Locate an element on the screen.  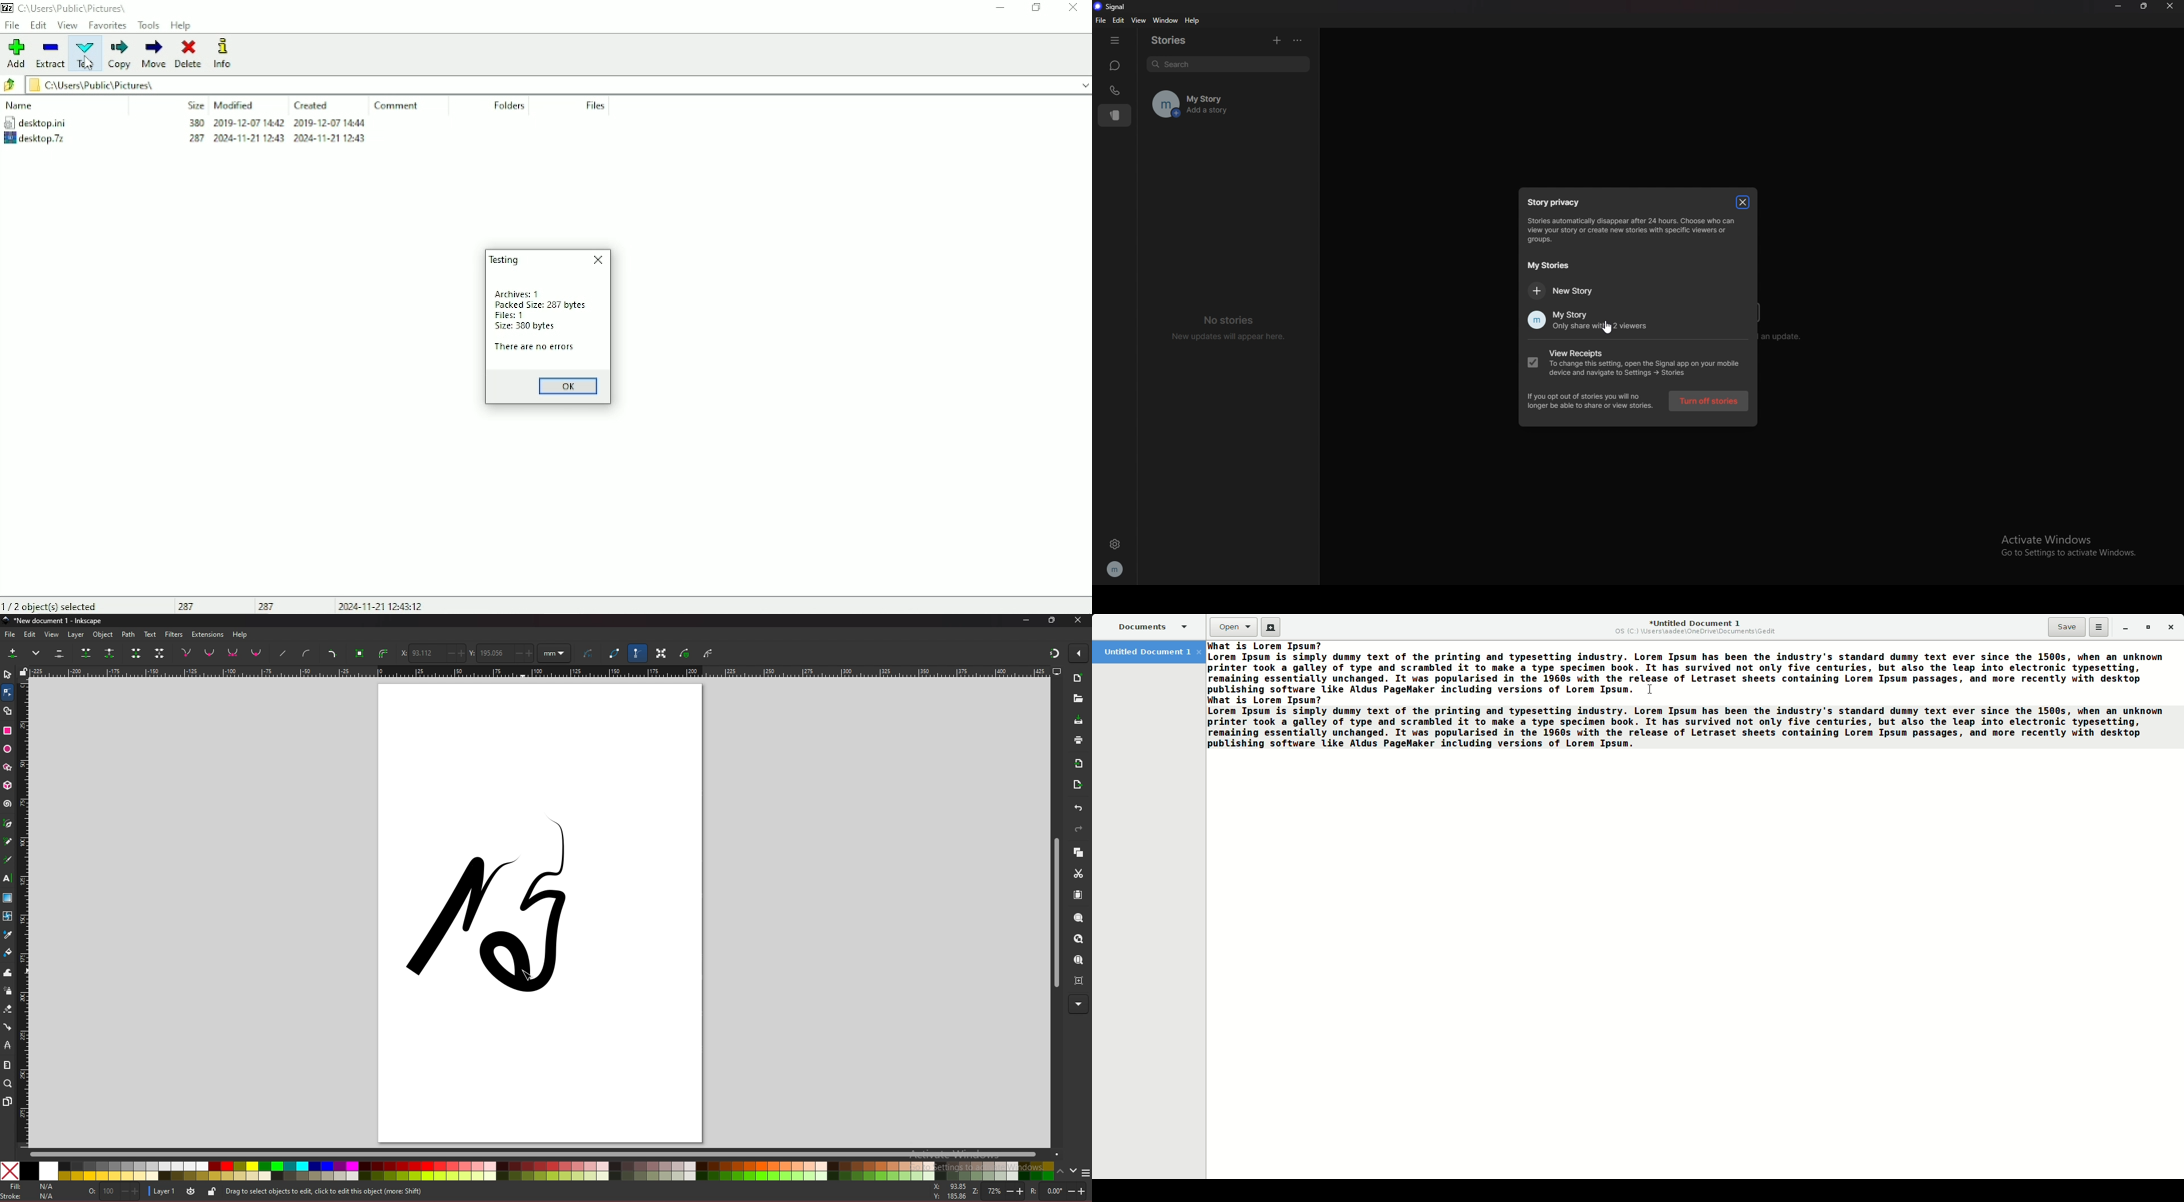
Copy is located at coordinates (121, 54).